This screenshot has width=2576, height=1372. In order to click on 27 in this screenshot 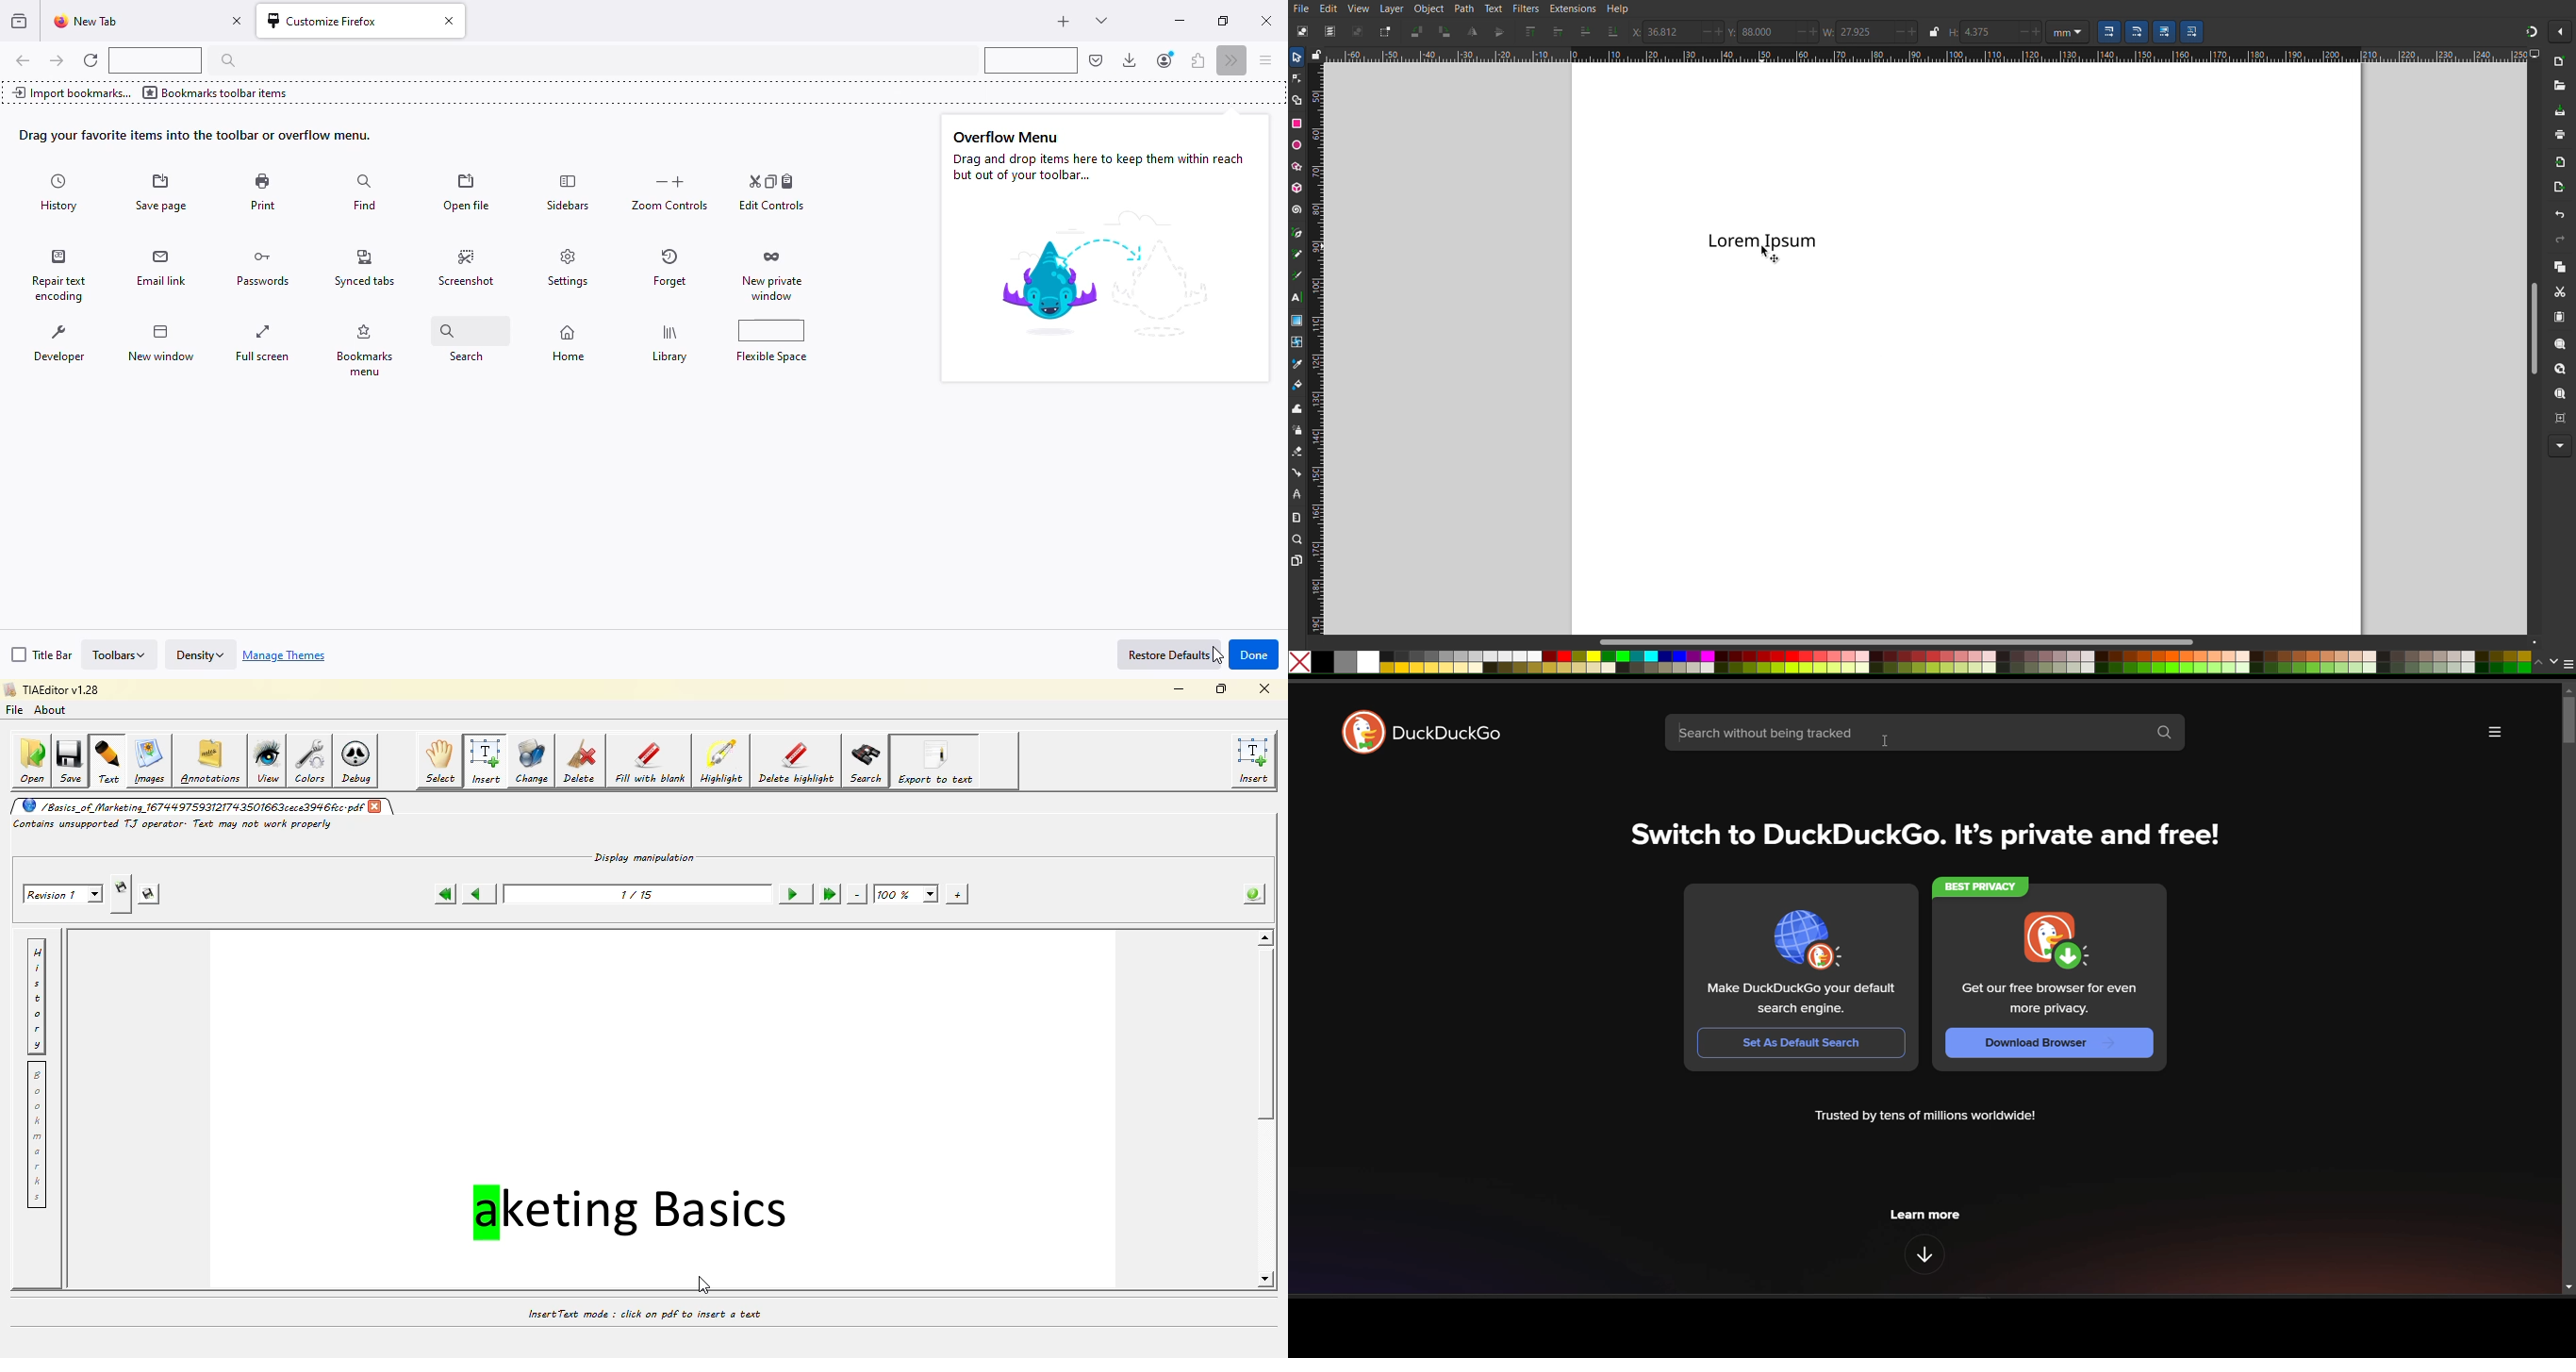, I will do `click(1863, 32)`.